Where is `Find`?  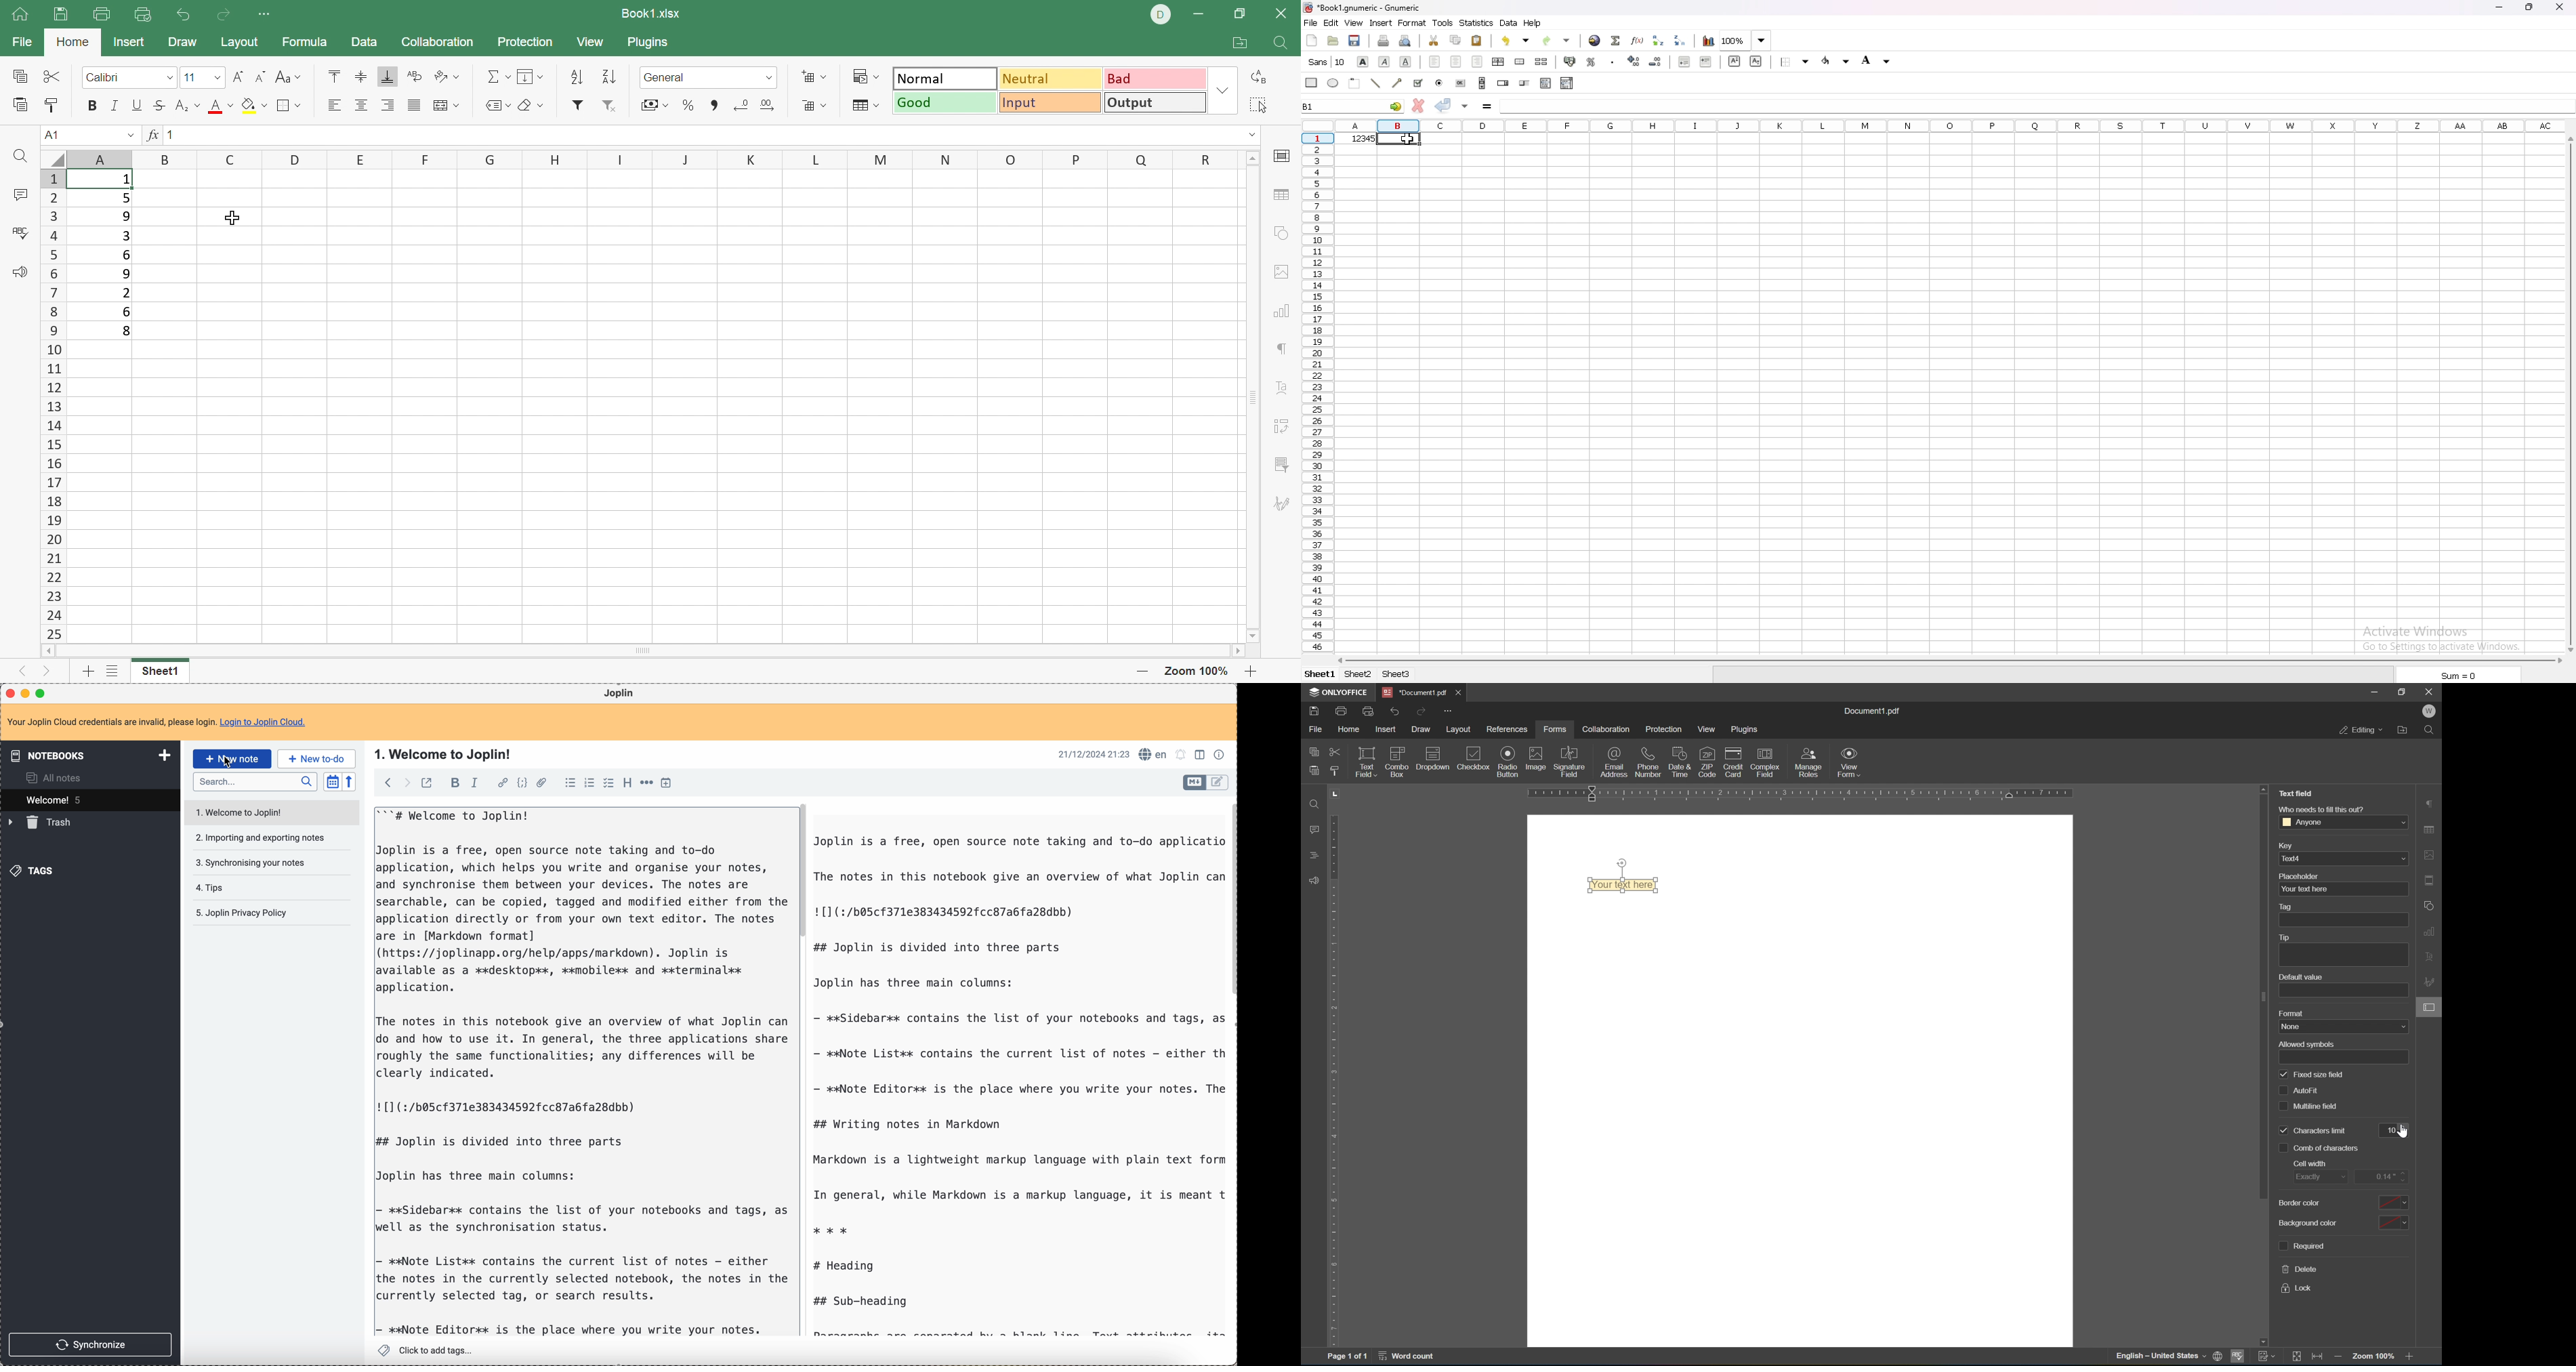 Find is located at coordinates (2431, 732).